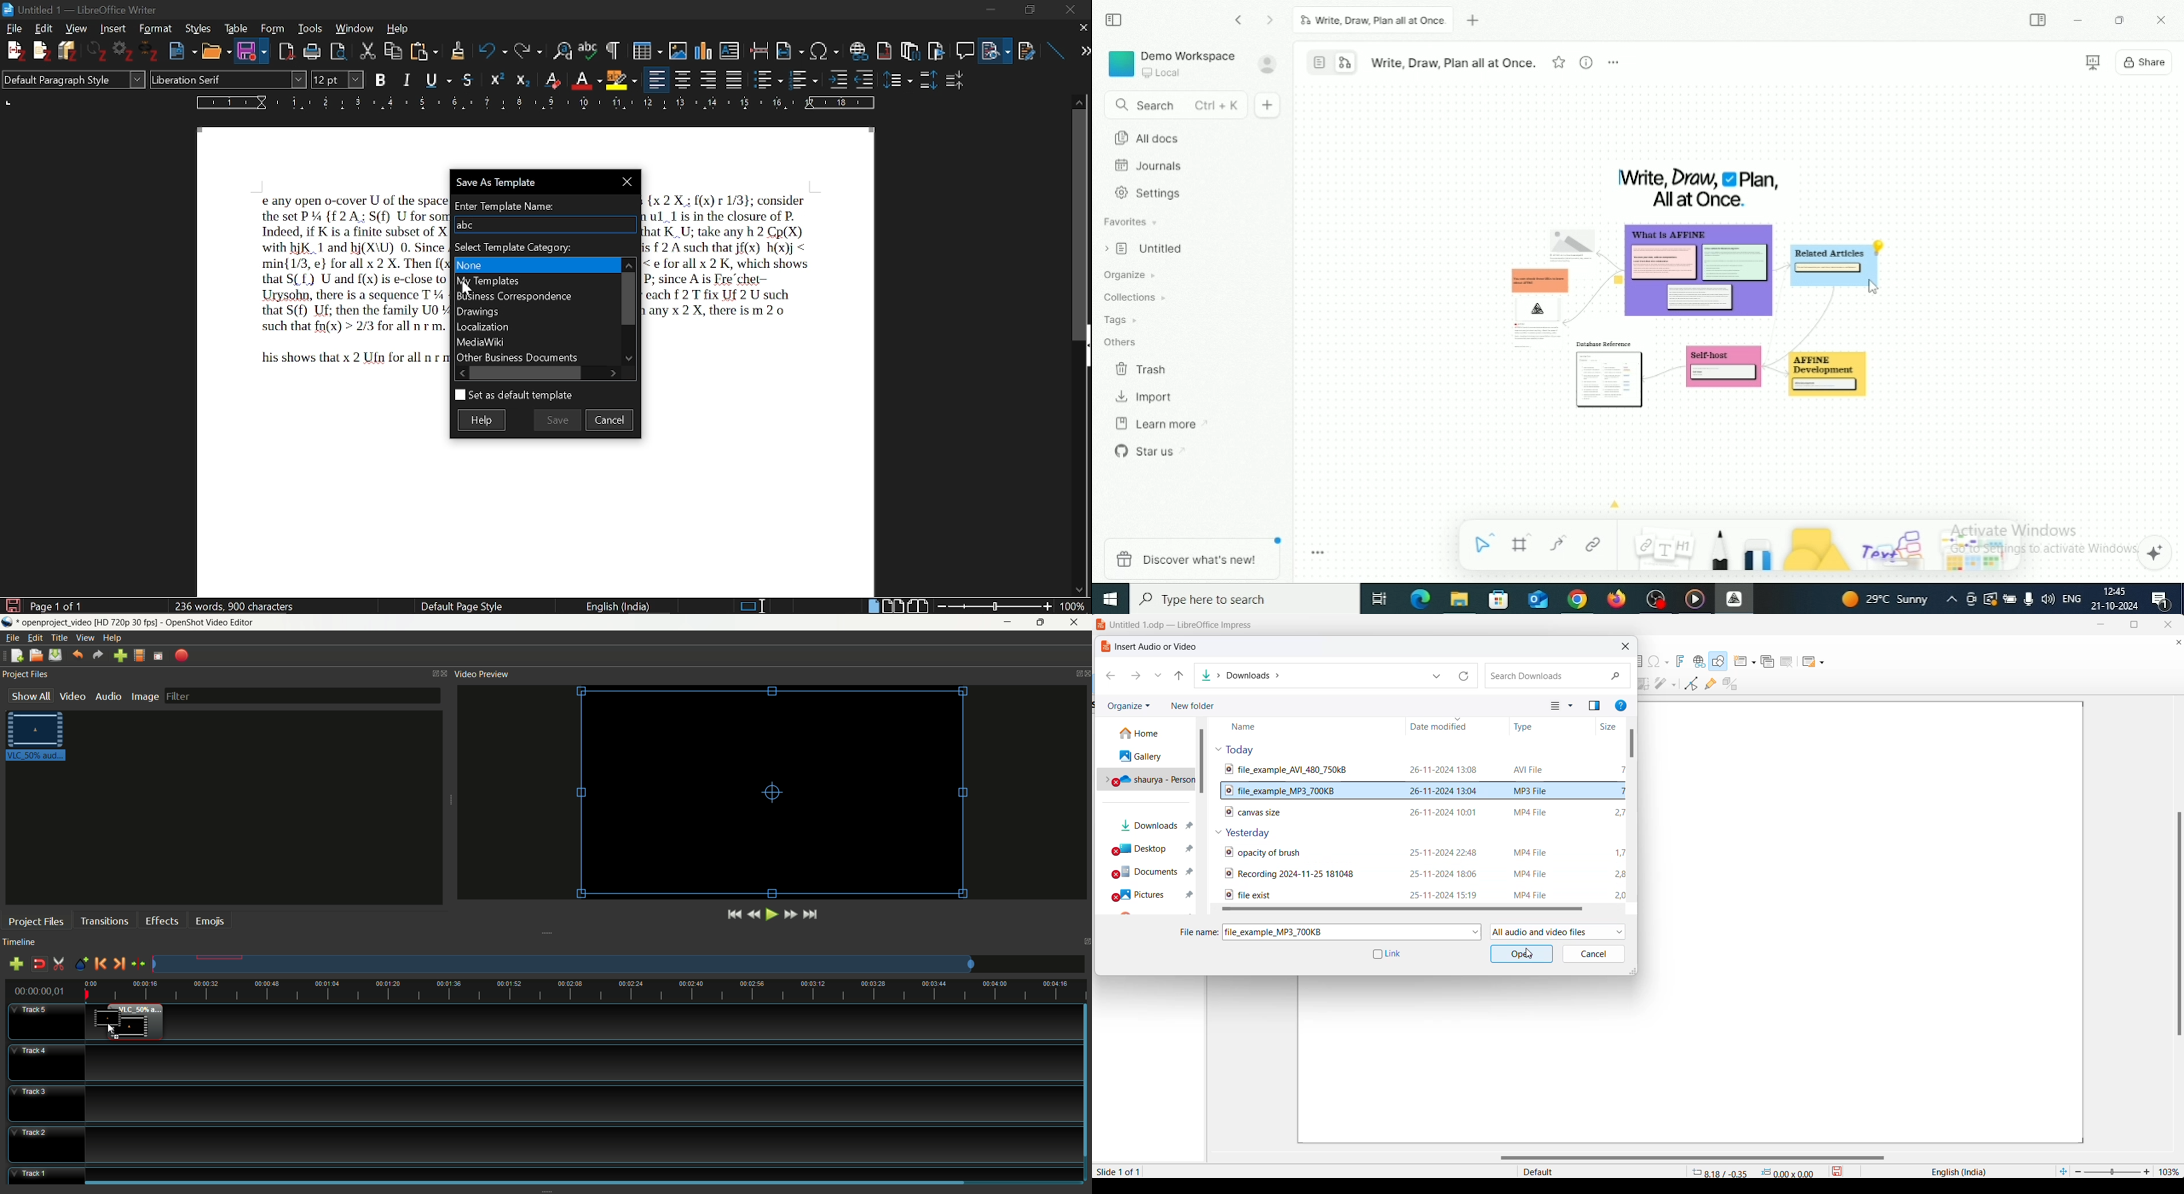 This screenshot has height=1204, width=2184. I want to click on Settings, so click(125, 53).